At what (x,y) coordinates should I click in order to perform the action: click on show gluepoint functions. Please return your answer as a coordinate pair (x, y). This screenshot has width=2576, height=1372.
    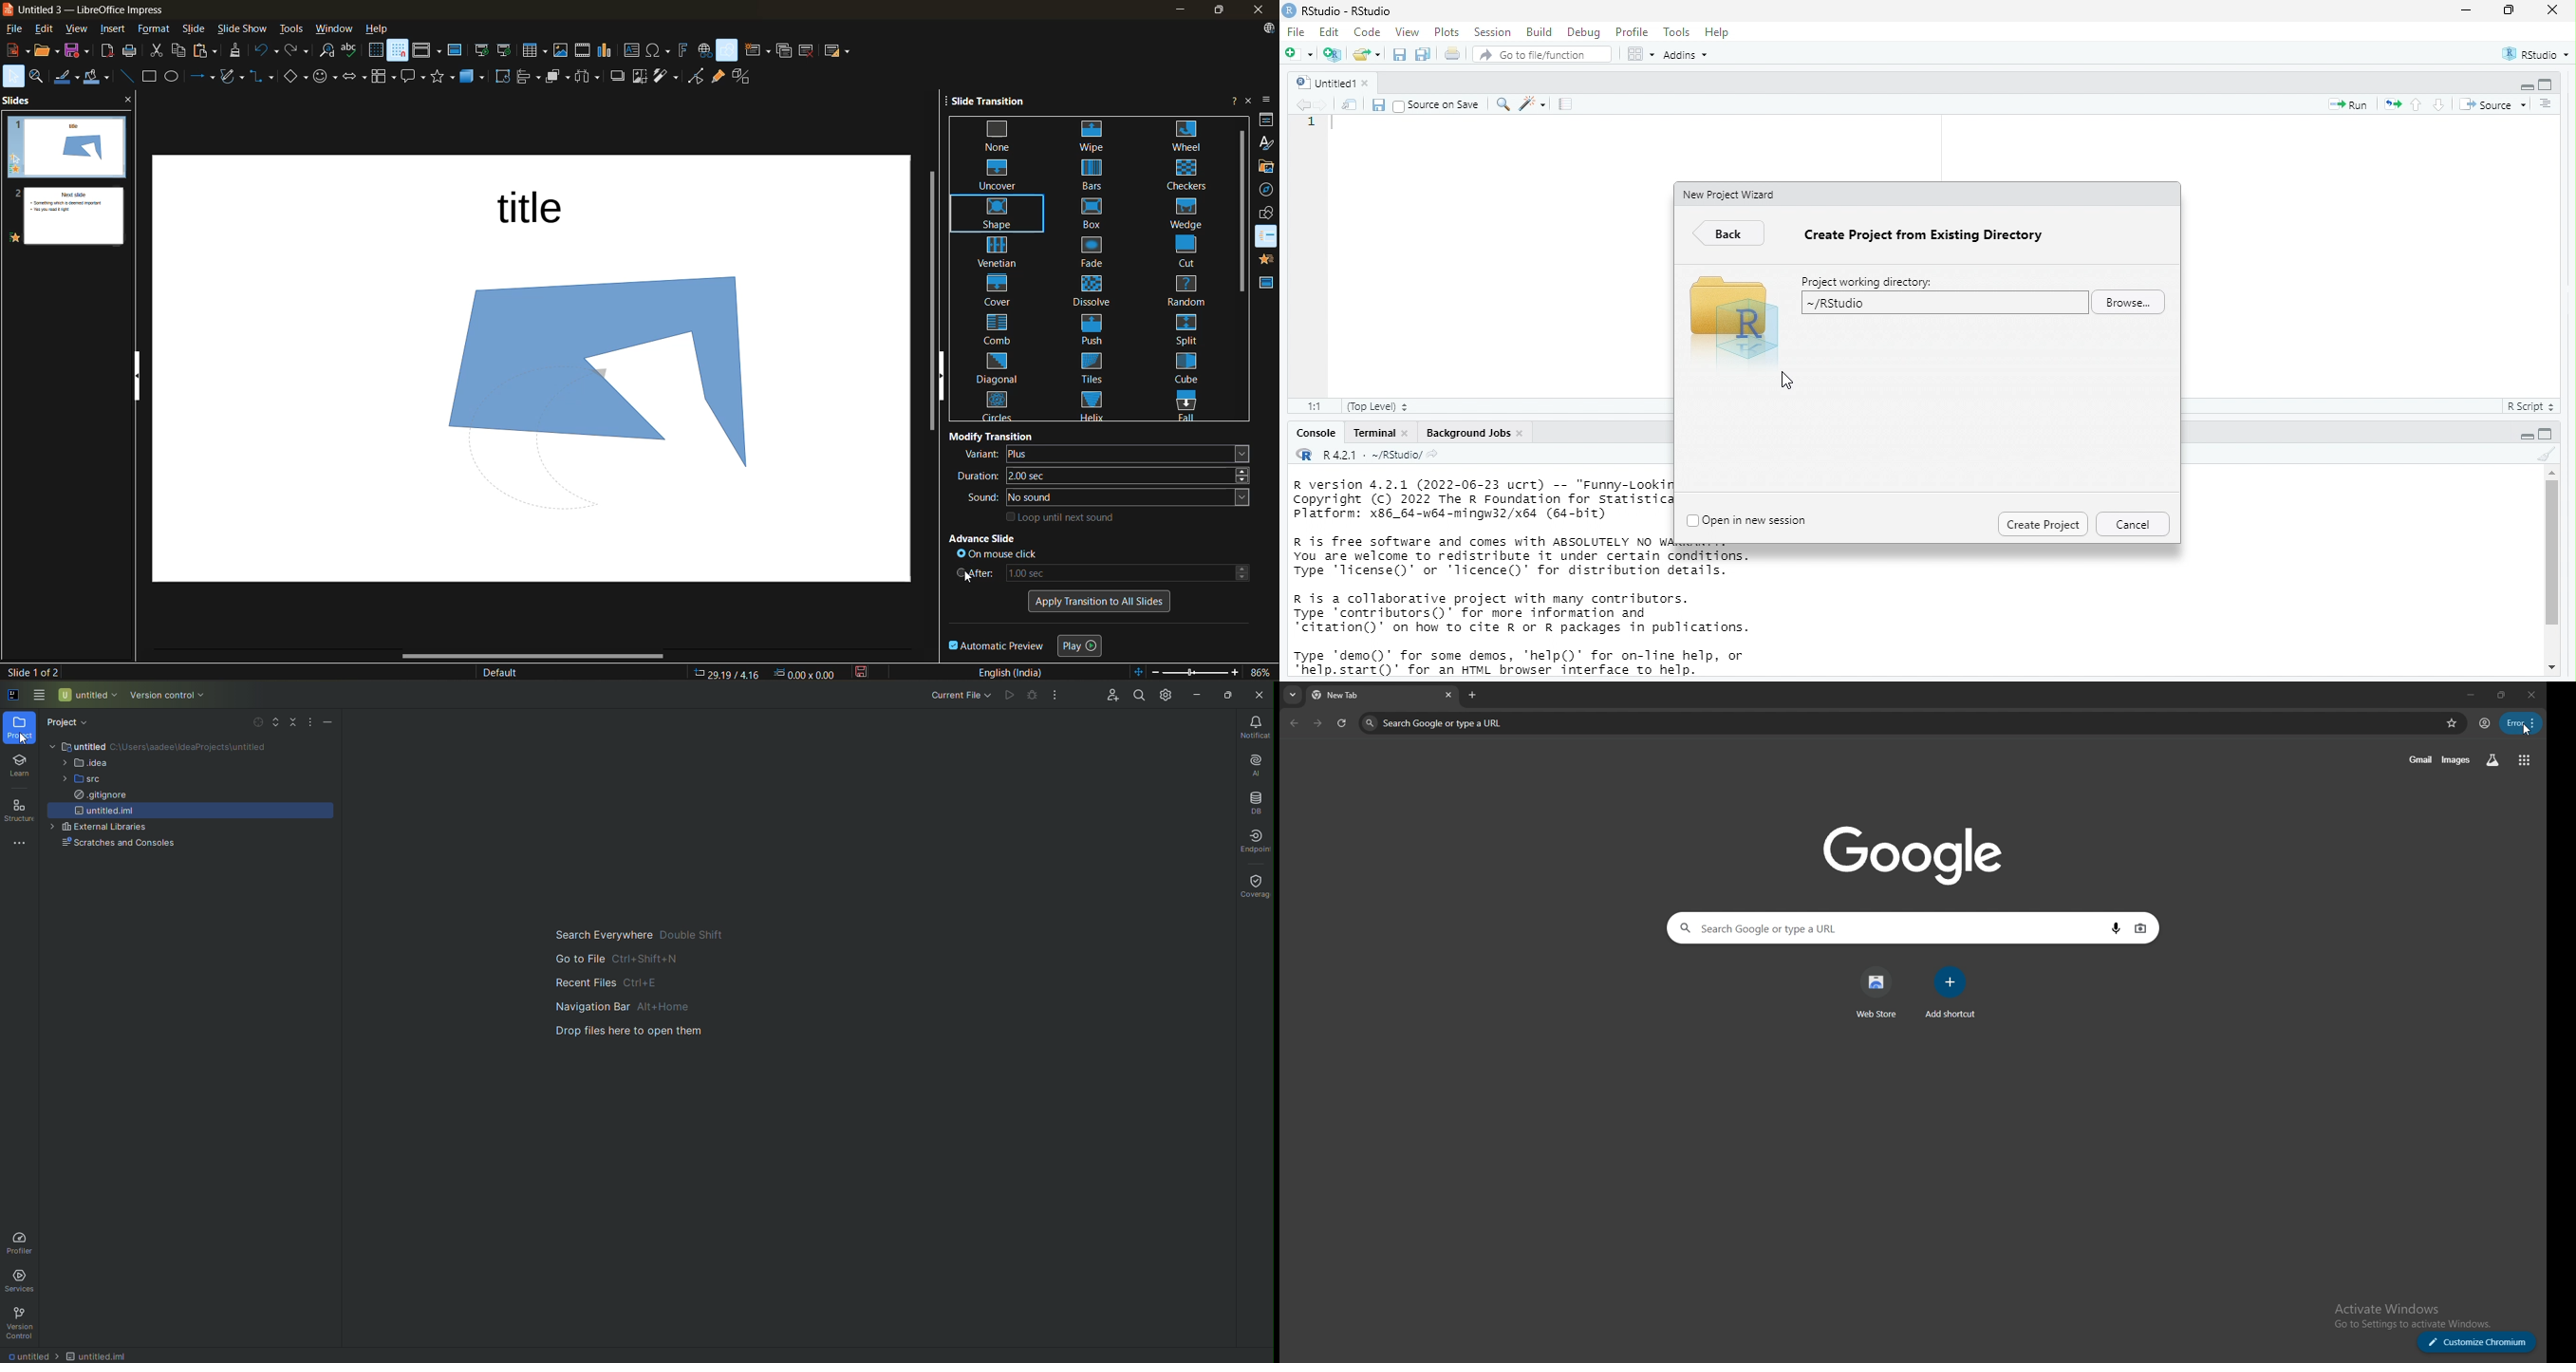
    Looking at the image, I should click on (720, 77).